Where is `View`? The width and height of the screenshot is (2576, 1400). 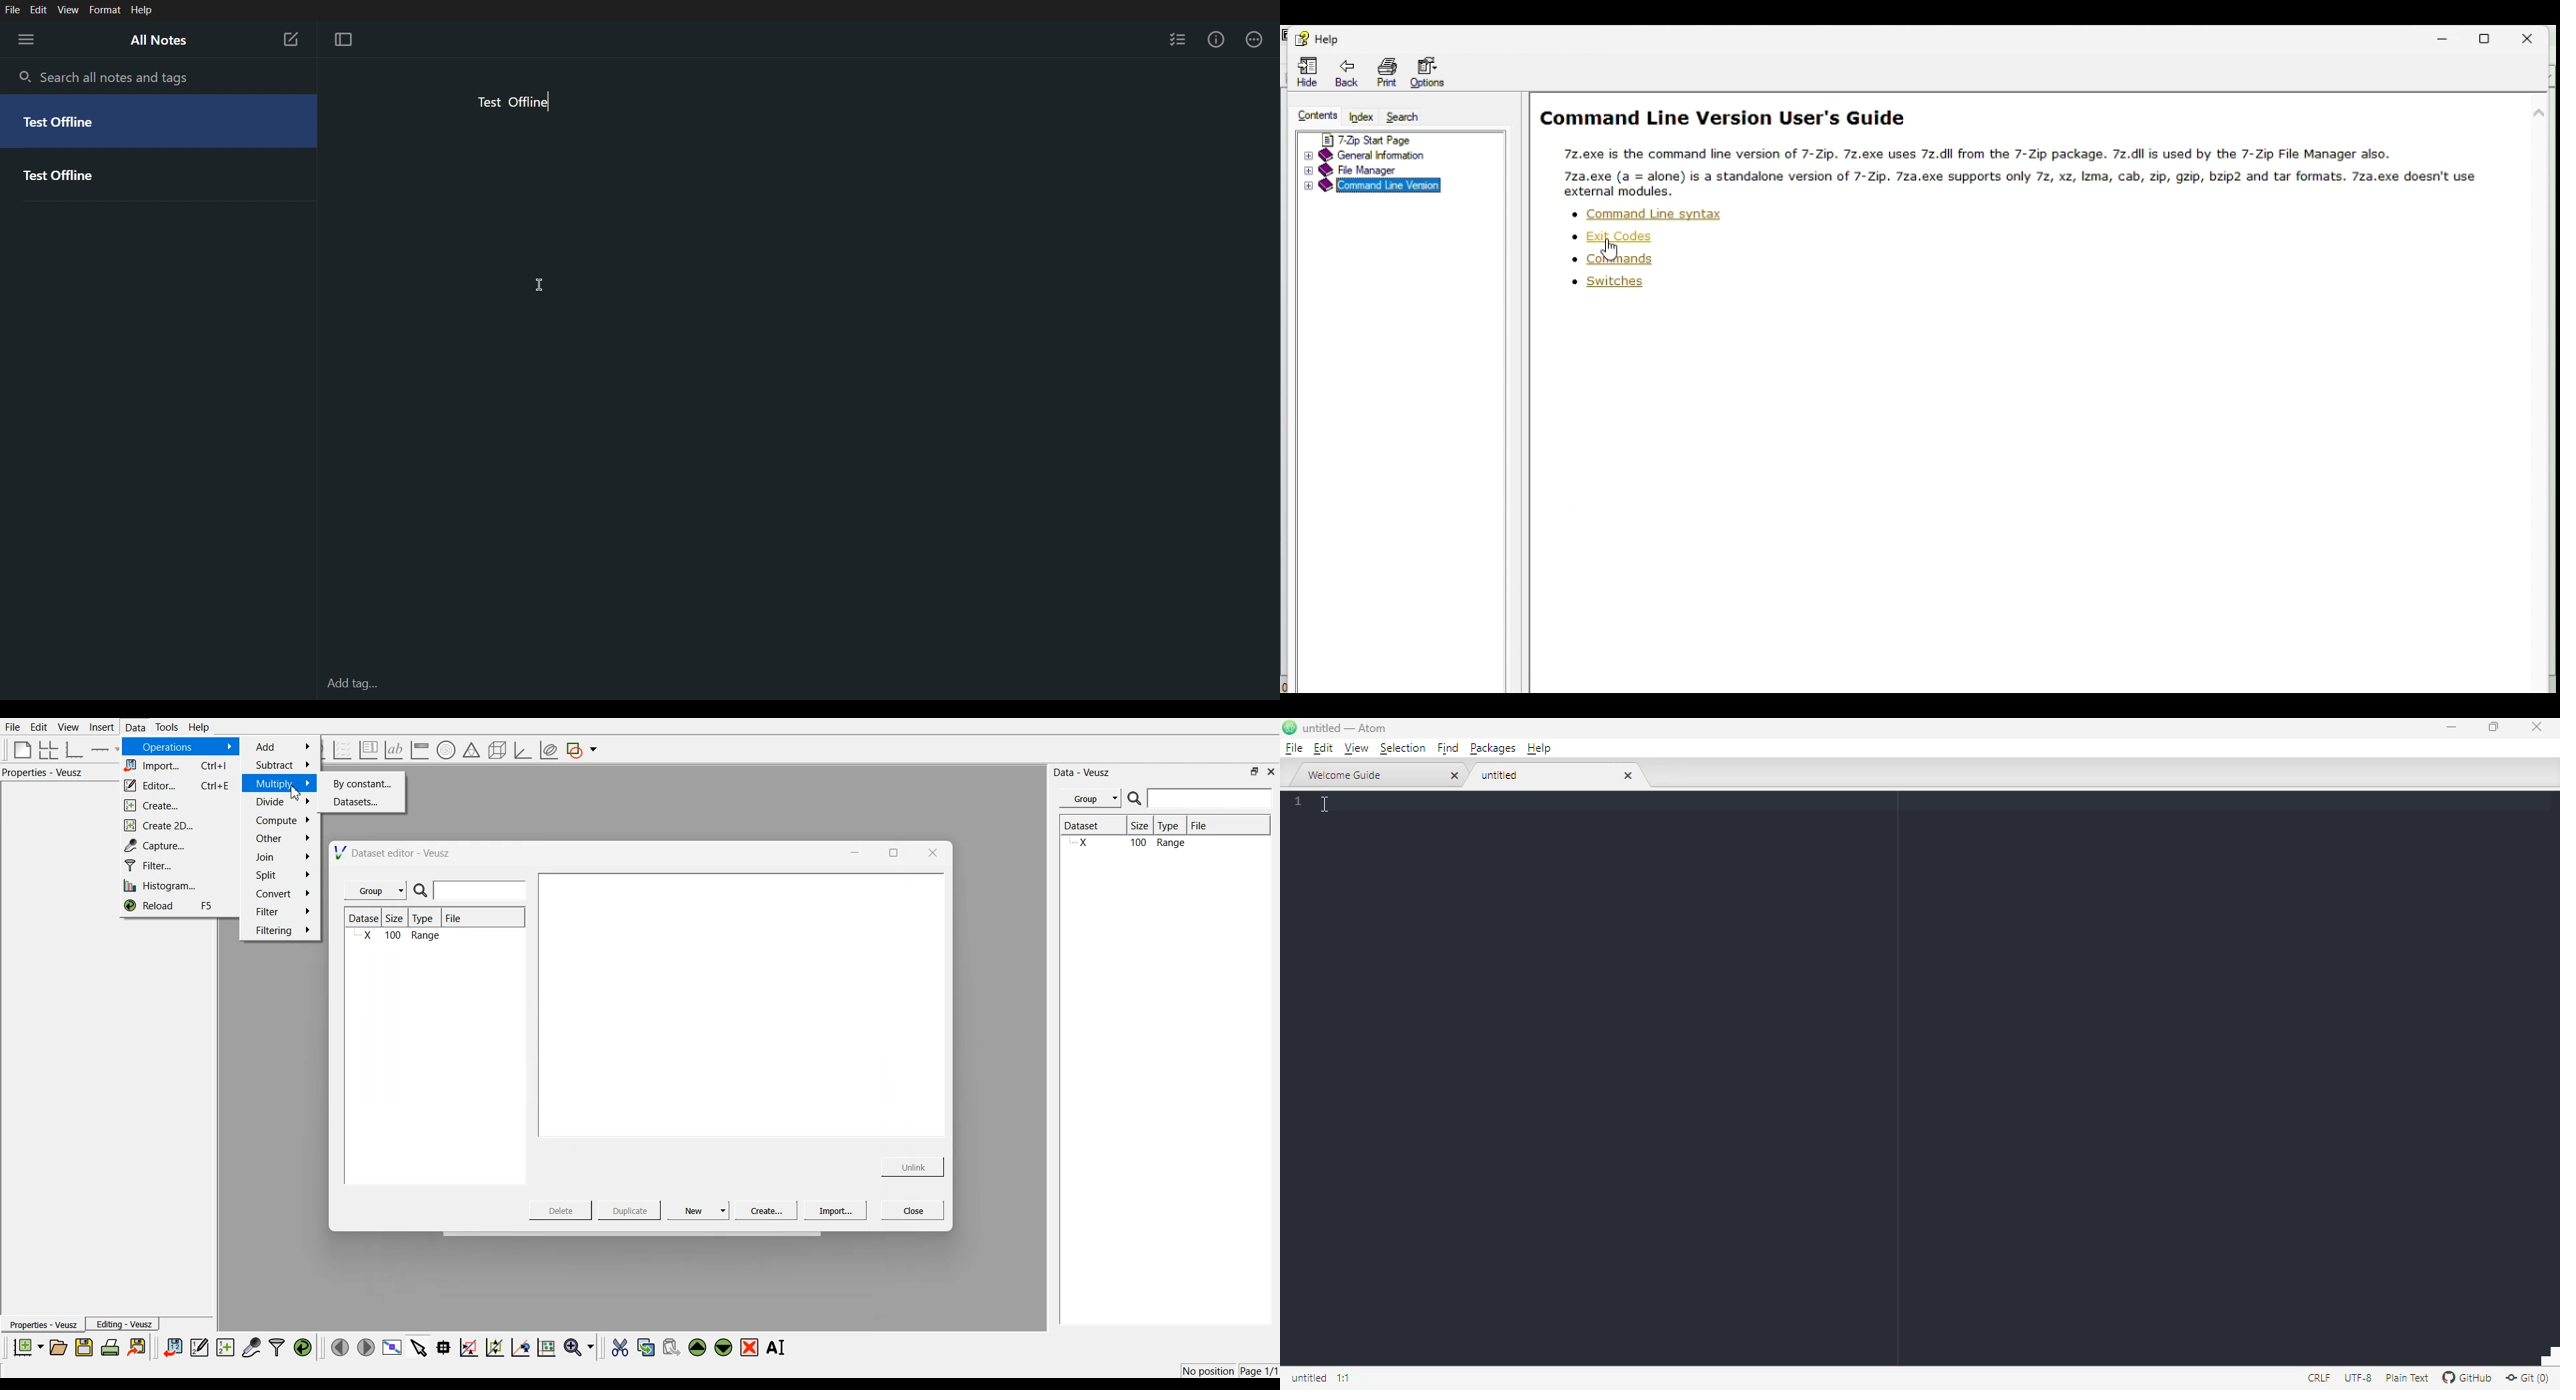
View is located at coordinates (70, 9).